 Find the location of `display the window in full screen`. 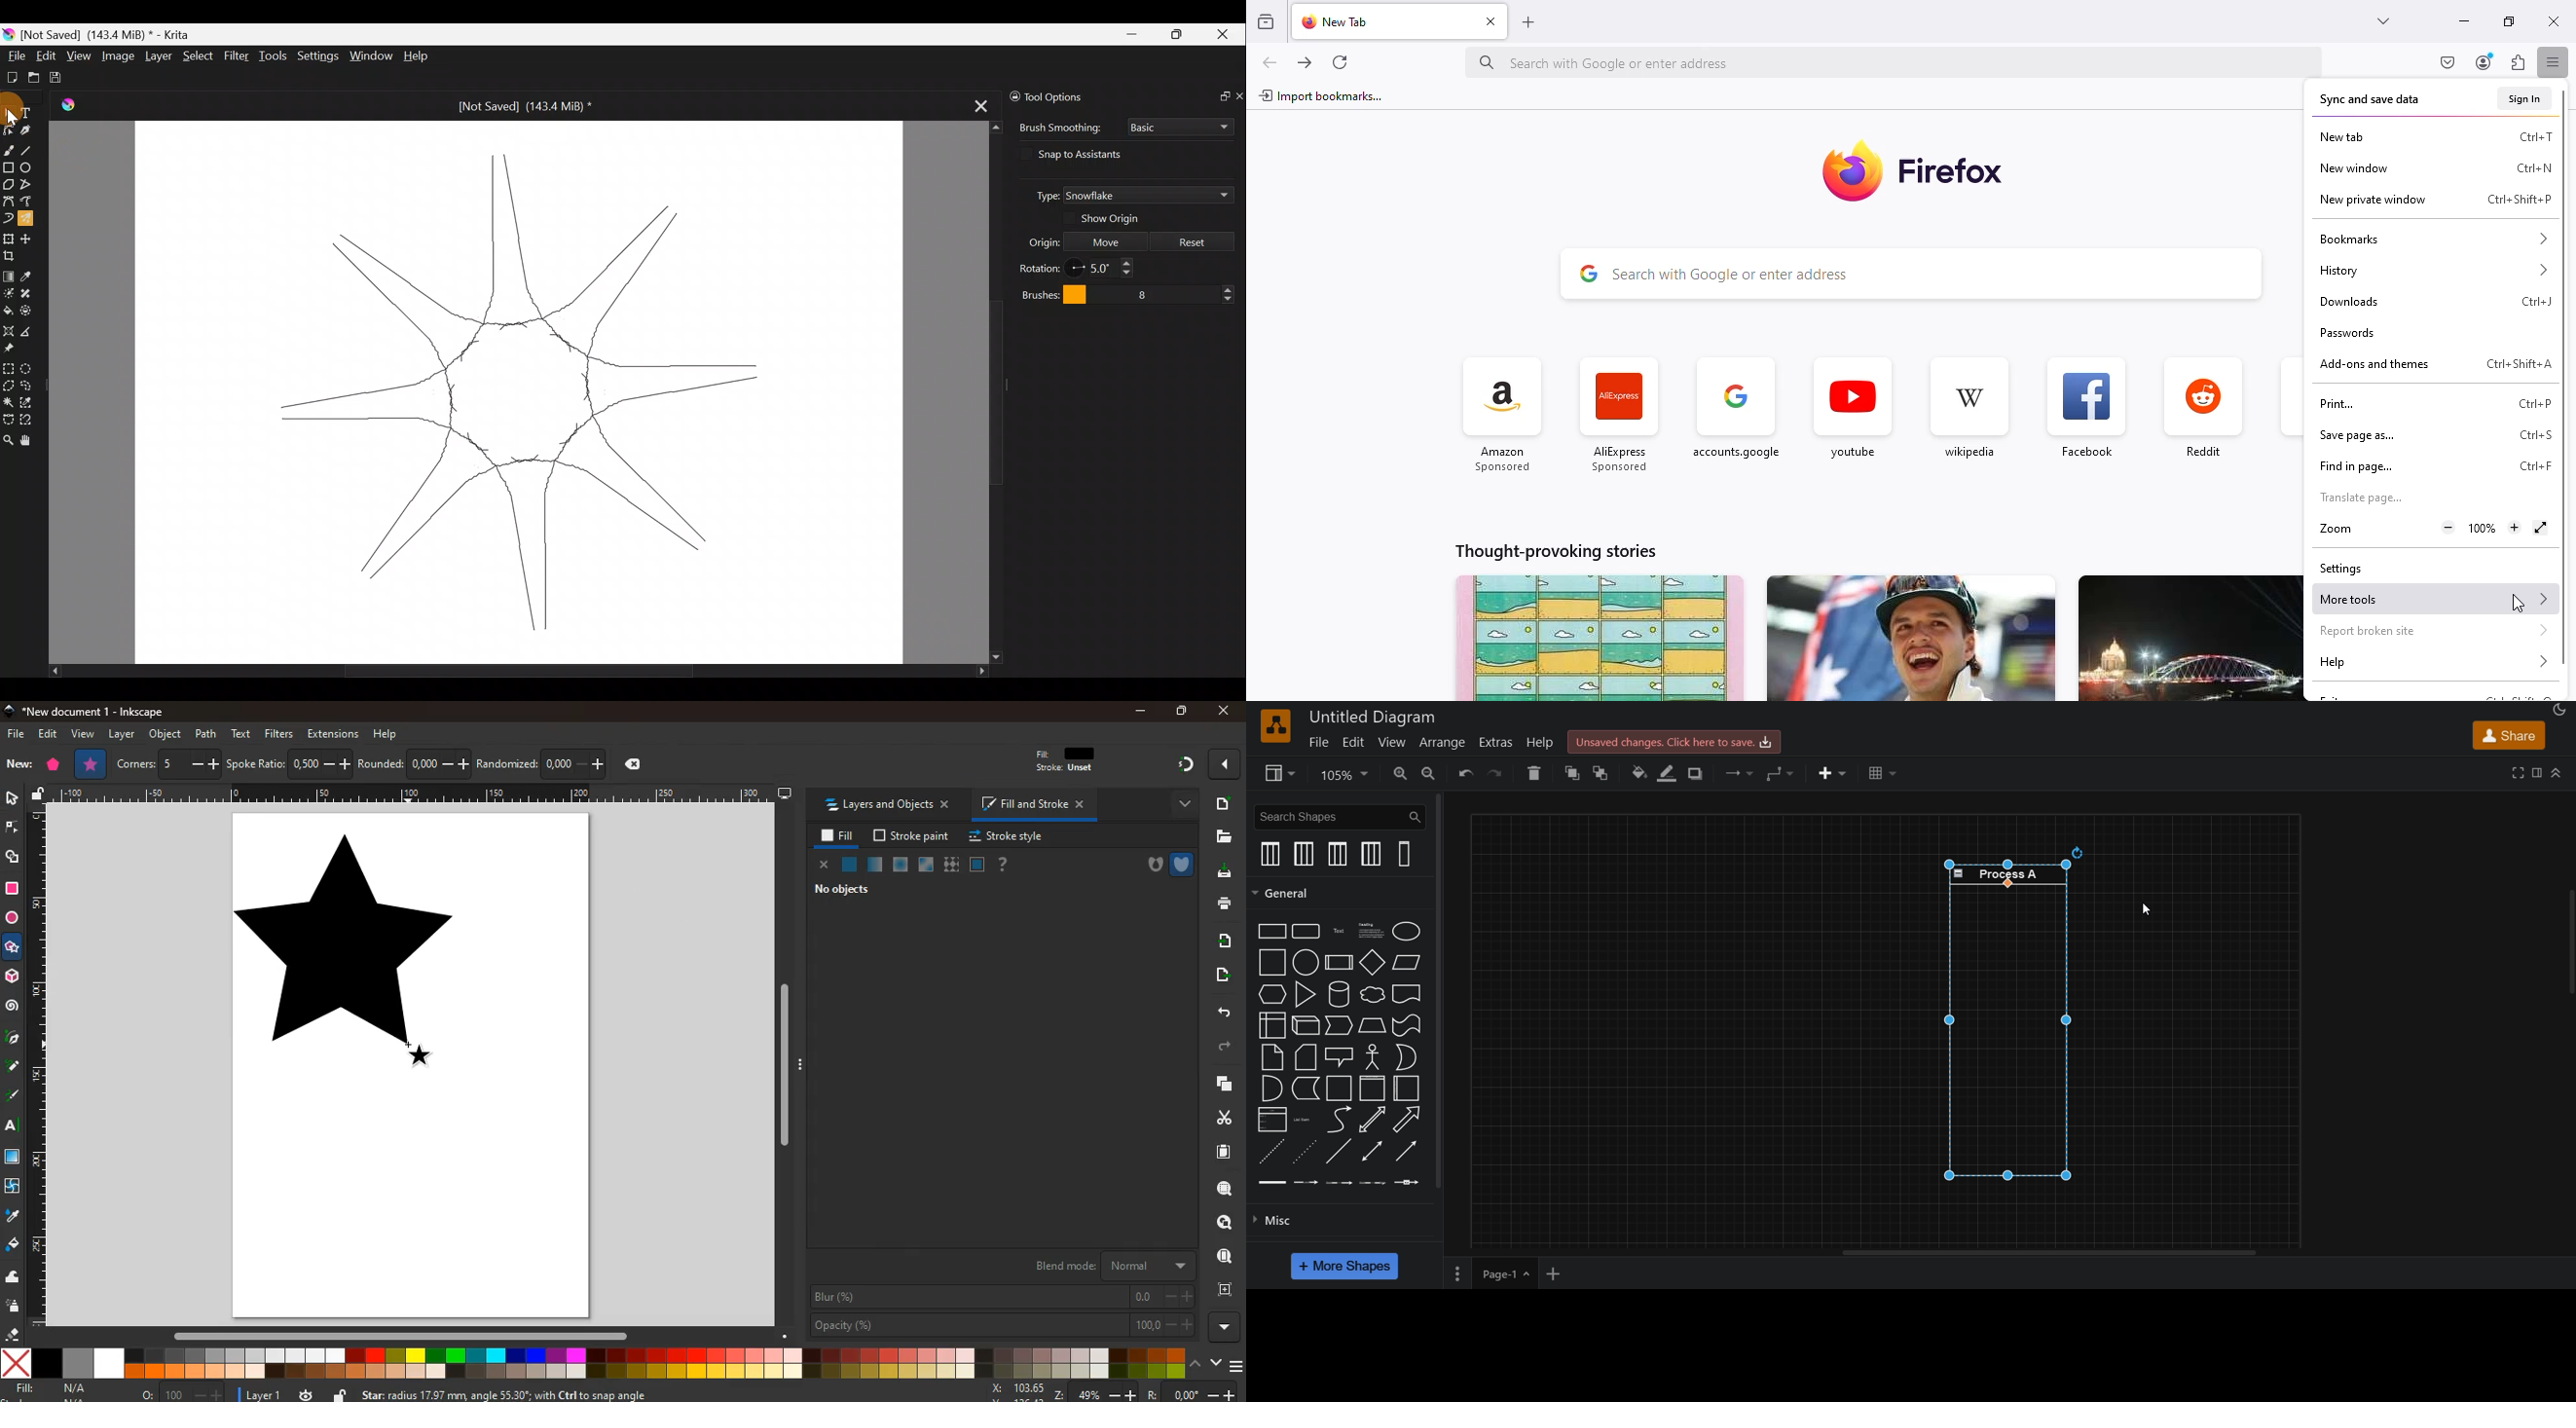

display the window in full screen is located at coordinates (2542, 529).